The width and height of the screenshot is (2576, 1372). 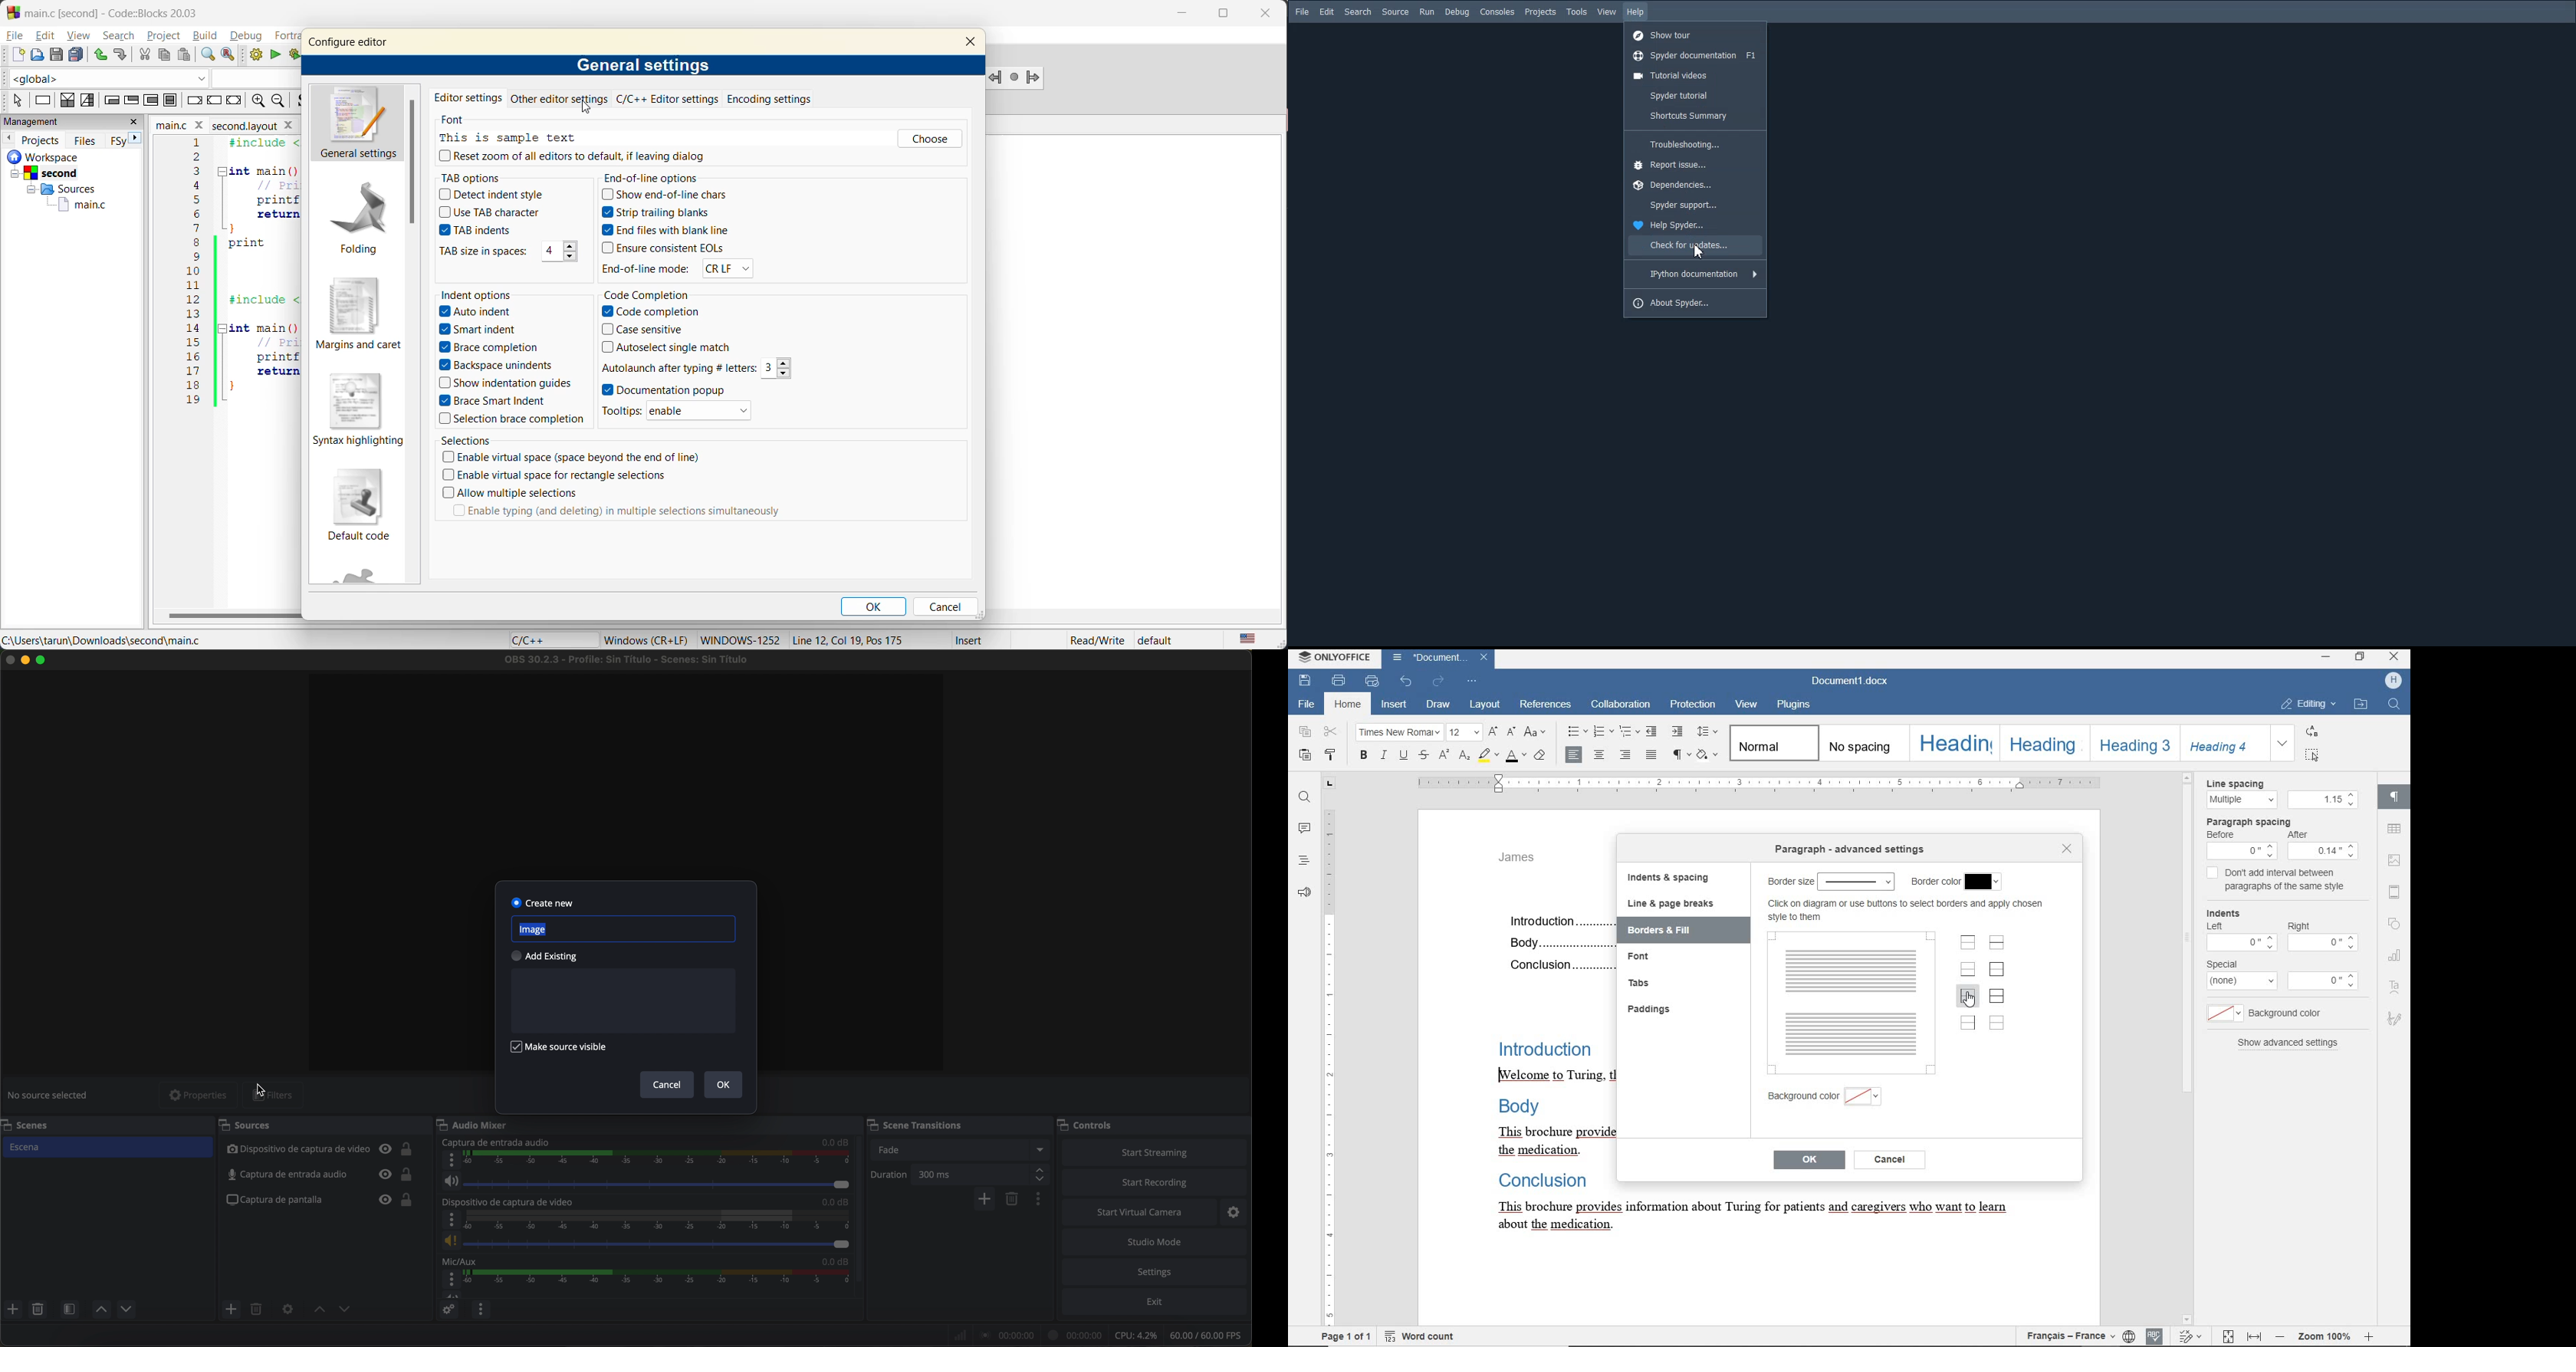 I want to click on more options, so click(x=2244, y=981).